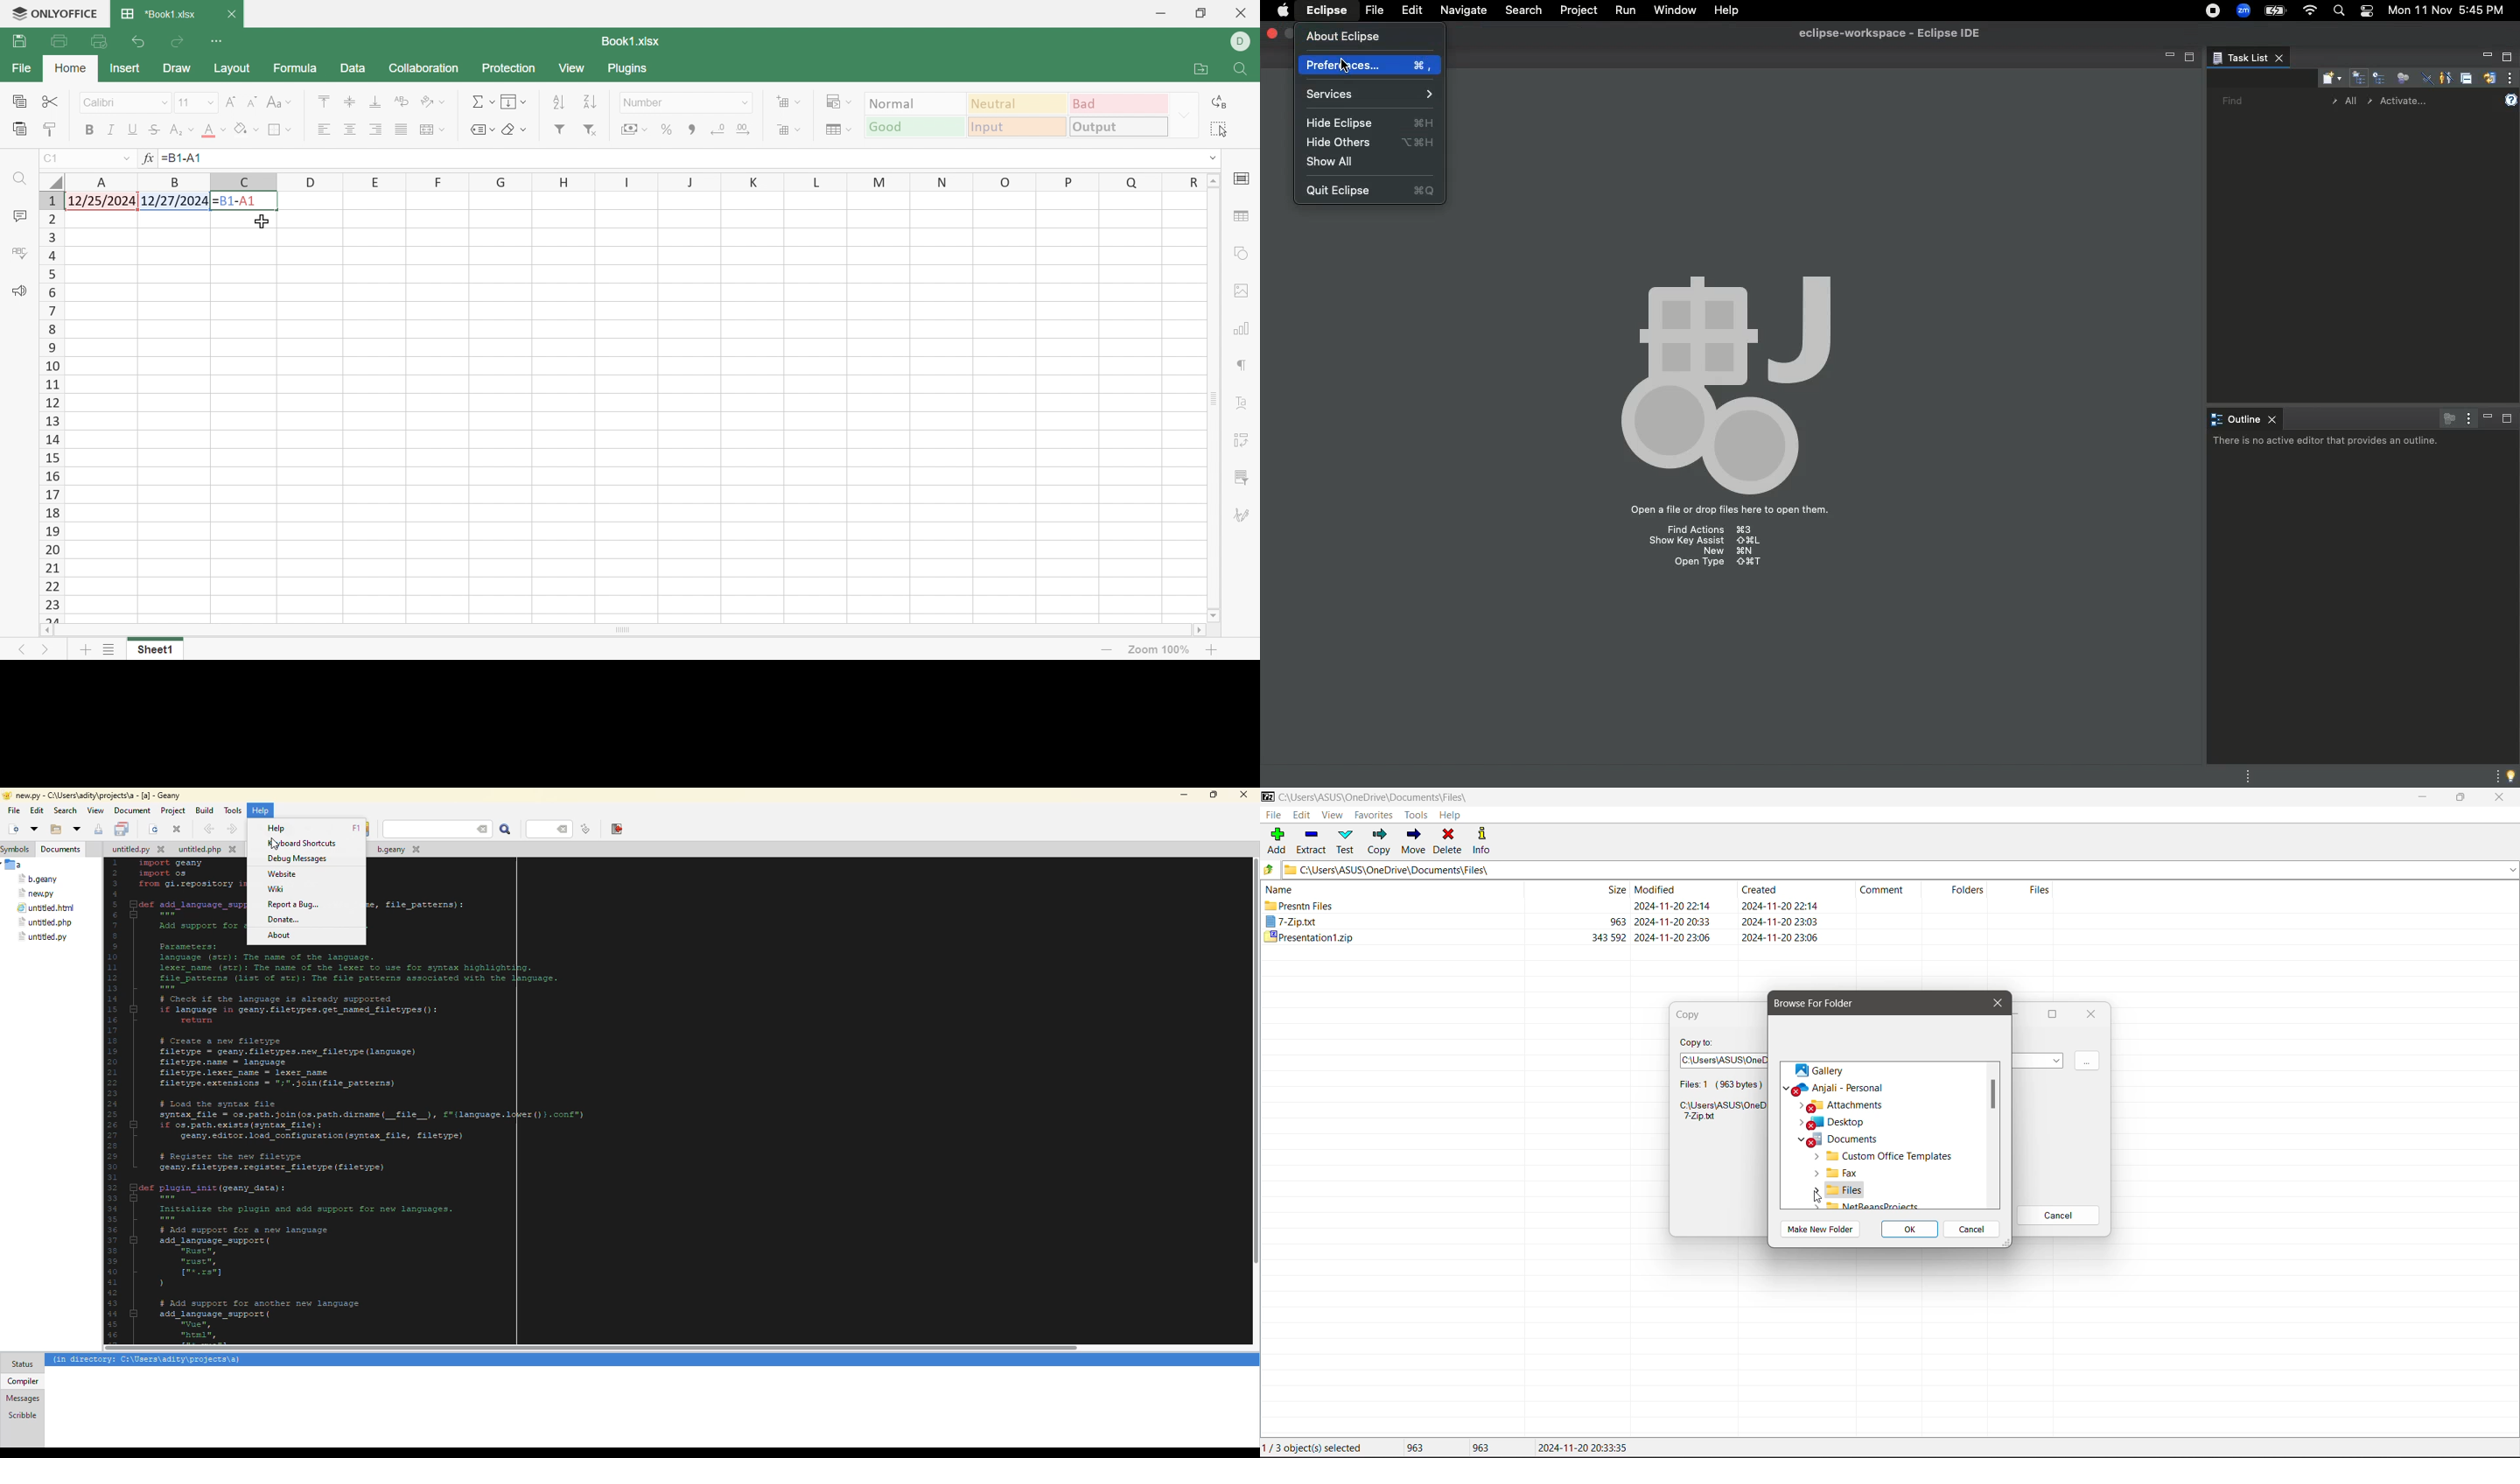  I want to click on File Modified Date, so click(1675, 914).